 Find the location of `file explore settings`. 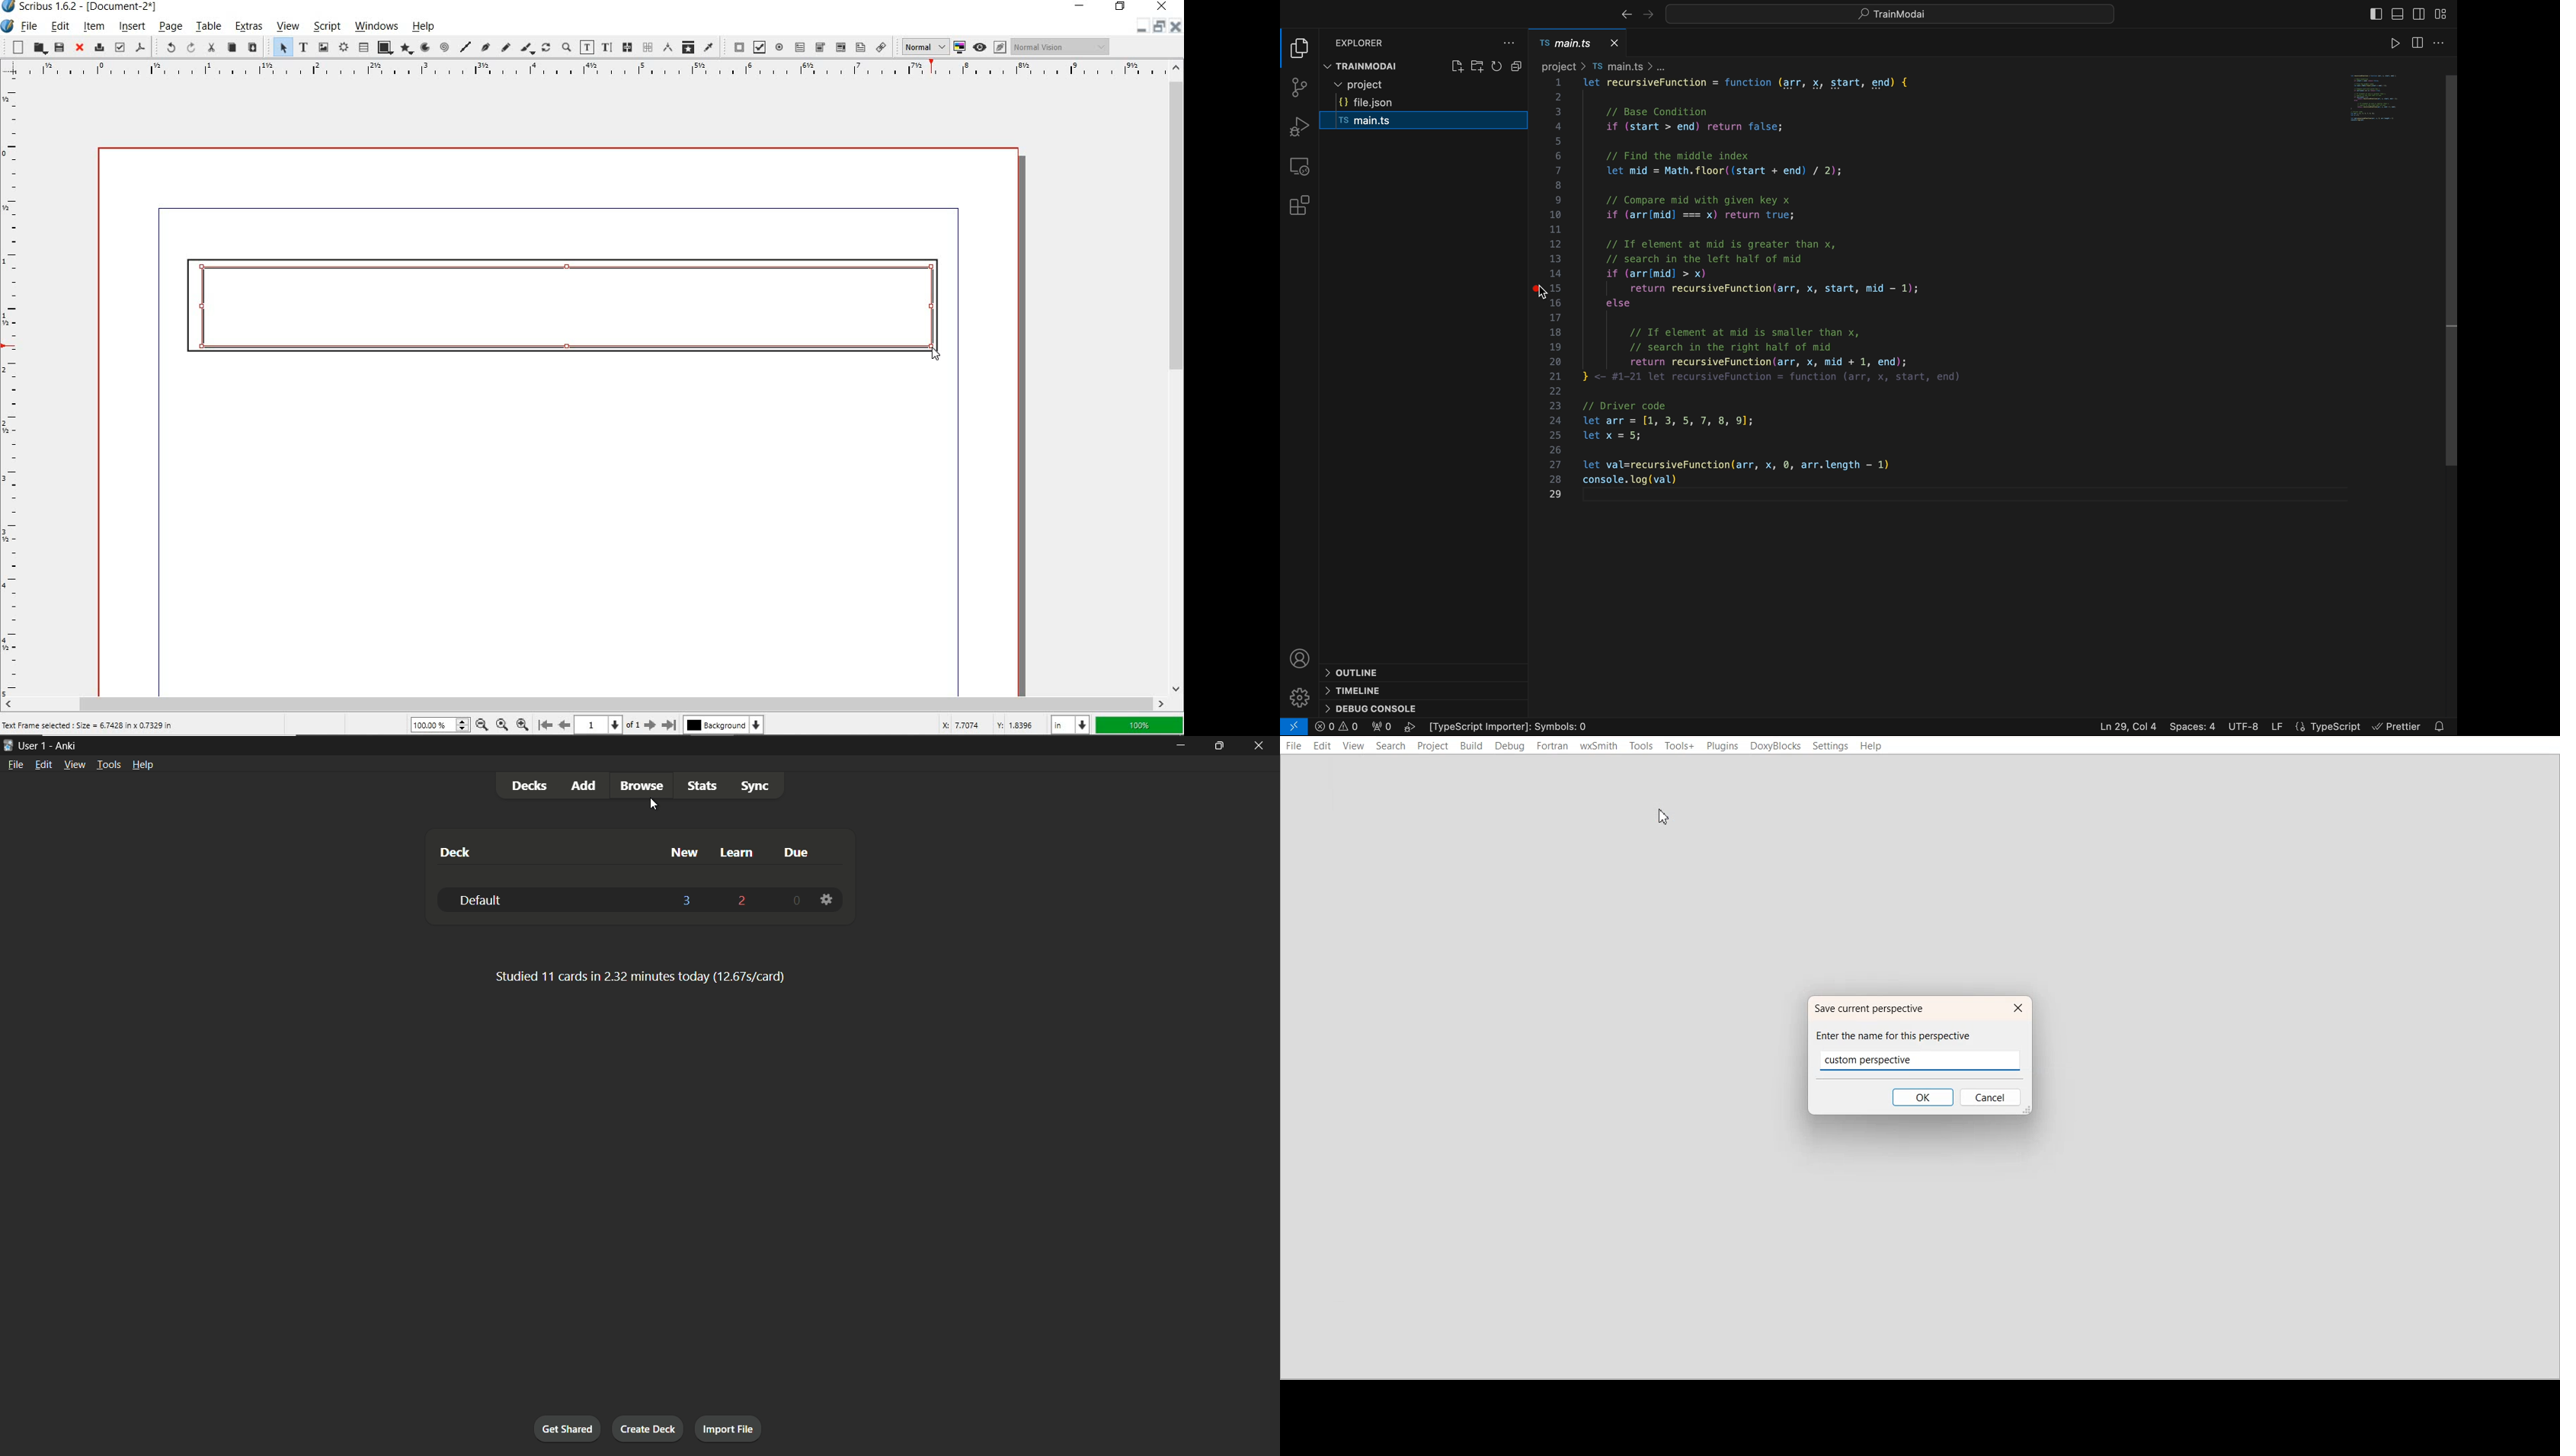

file explore settings is located at coordinates (1511, 45).